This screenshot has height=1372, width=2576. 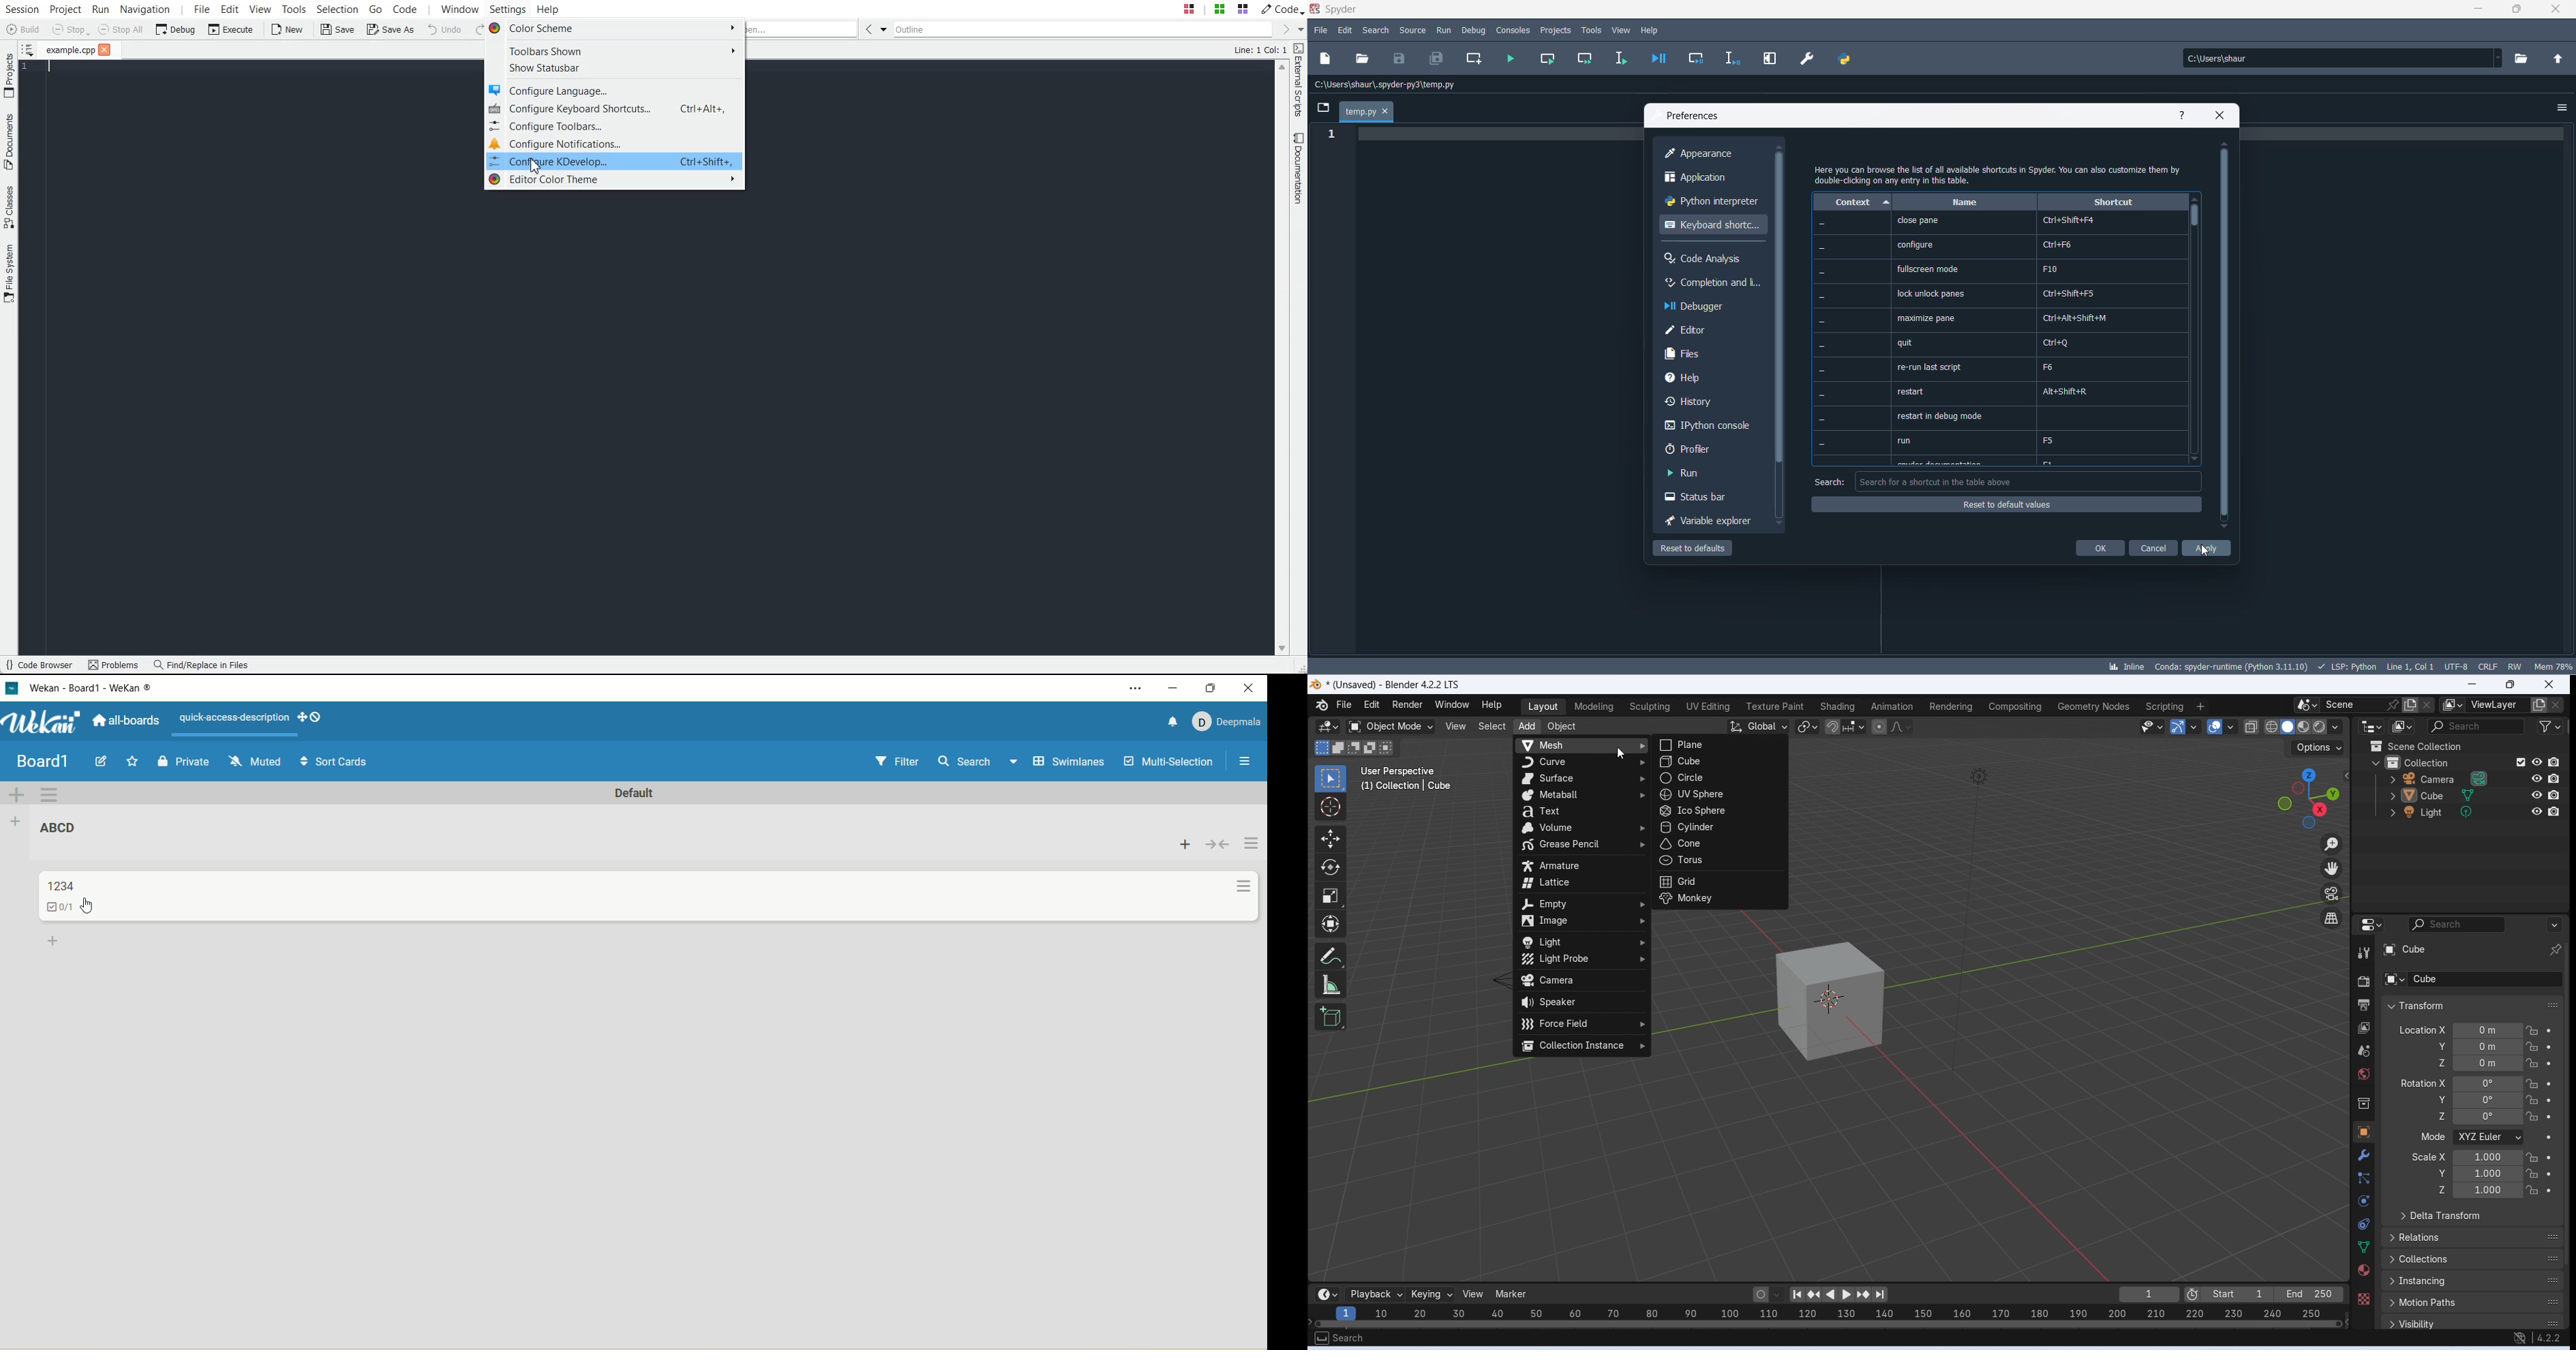 I want to click on swimlane action, so click(x=54, y=794).